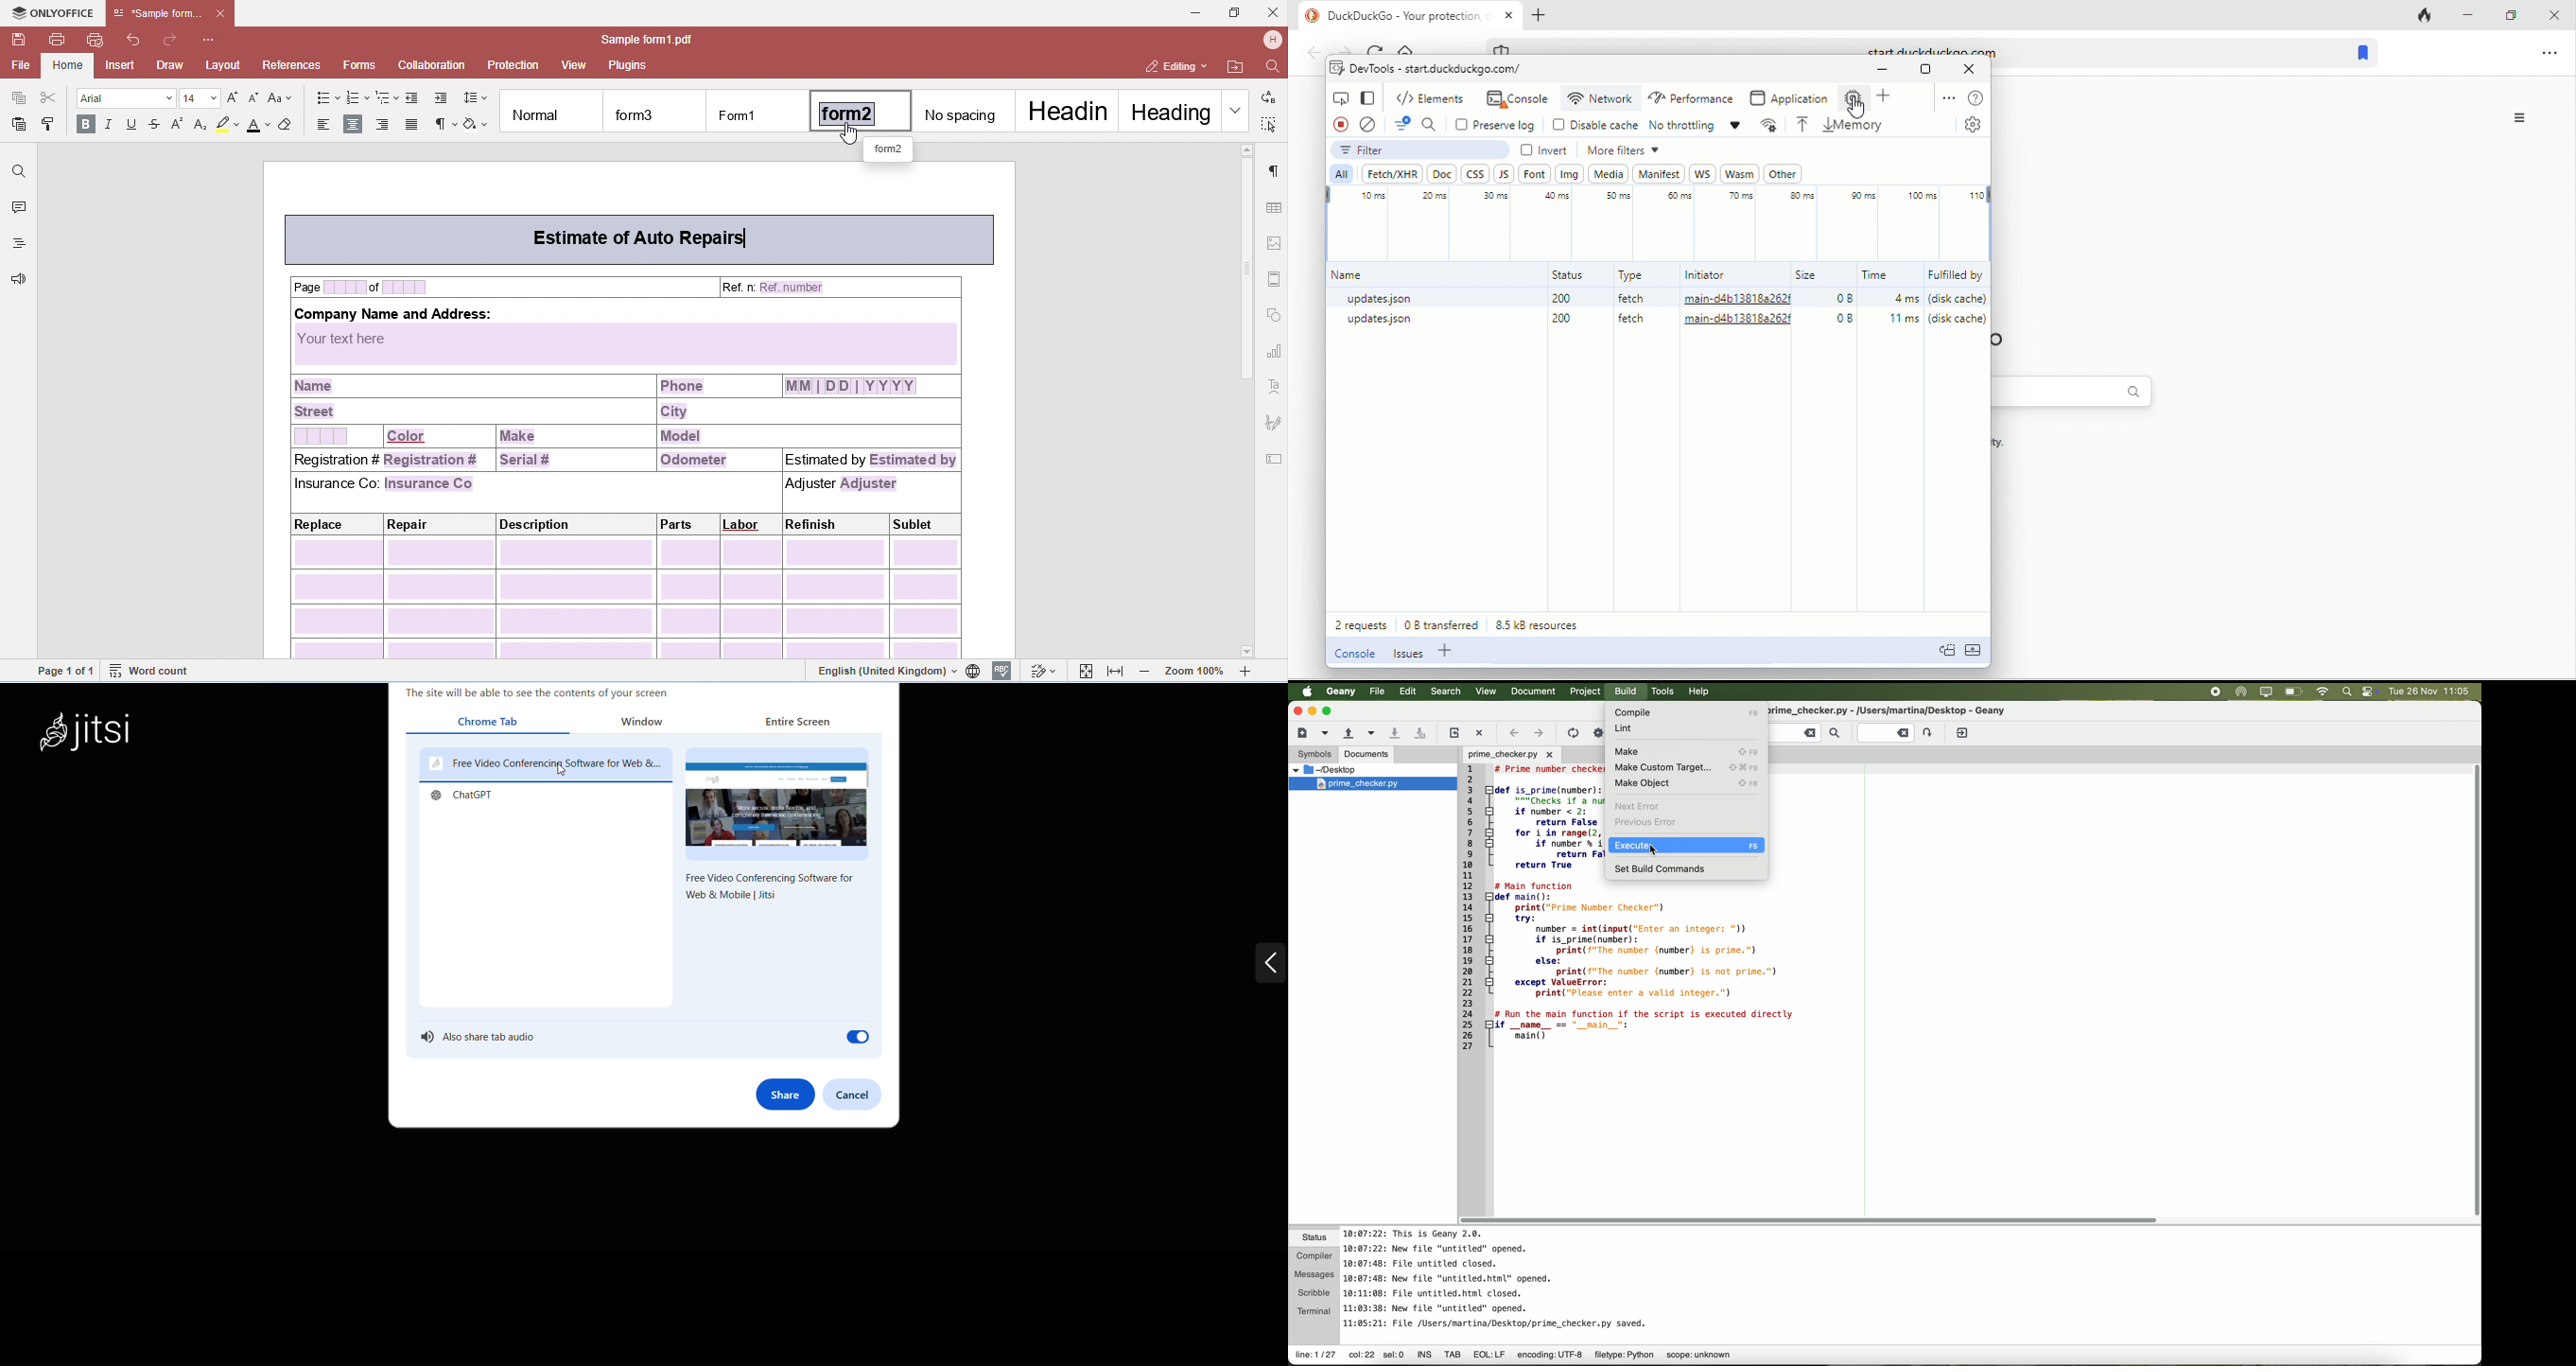 The image size is (2576, 1372). What do you see at coordinates (104, 739) in the screenshot?
I see `jitsi` at bounding box center [104, 739].